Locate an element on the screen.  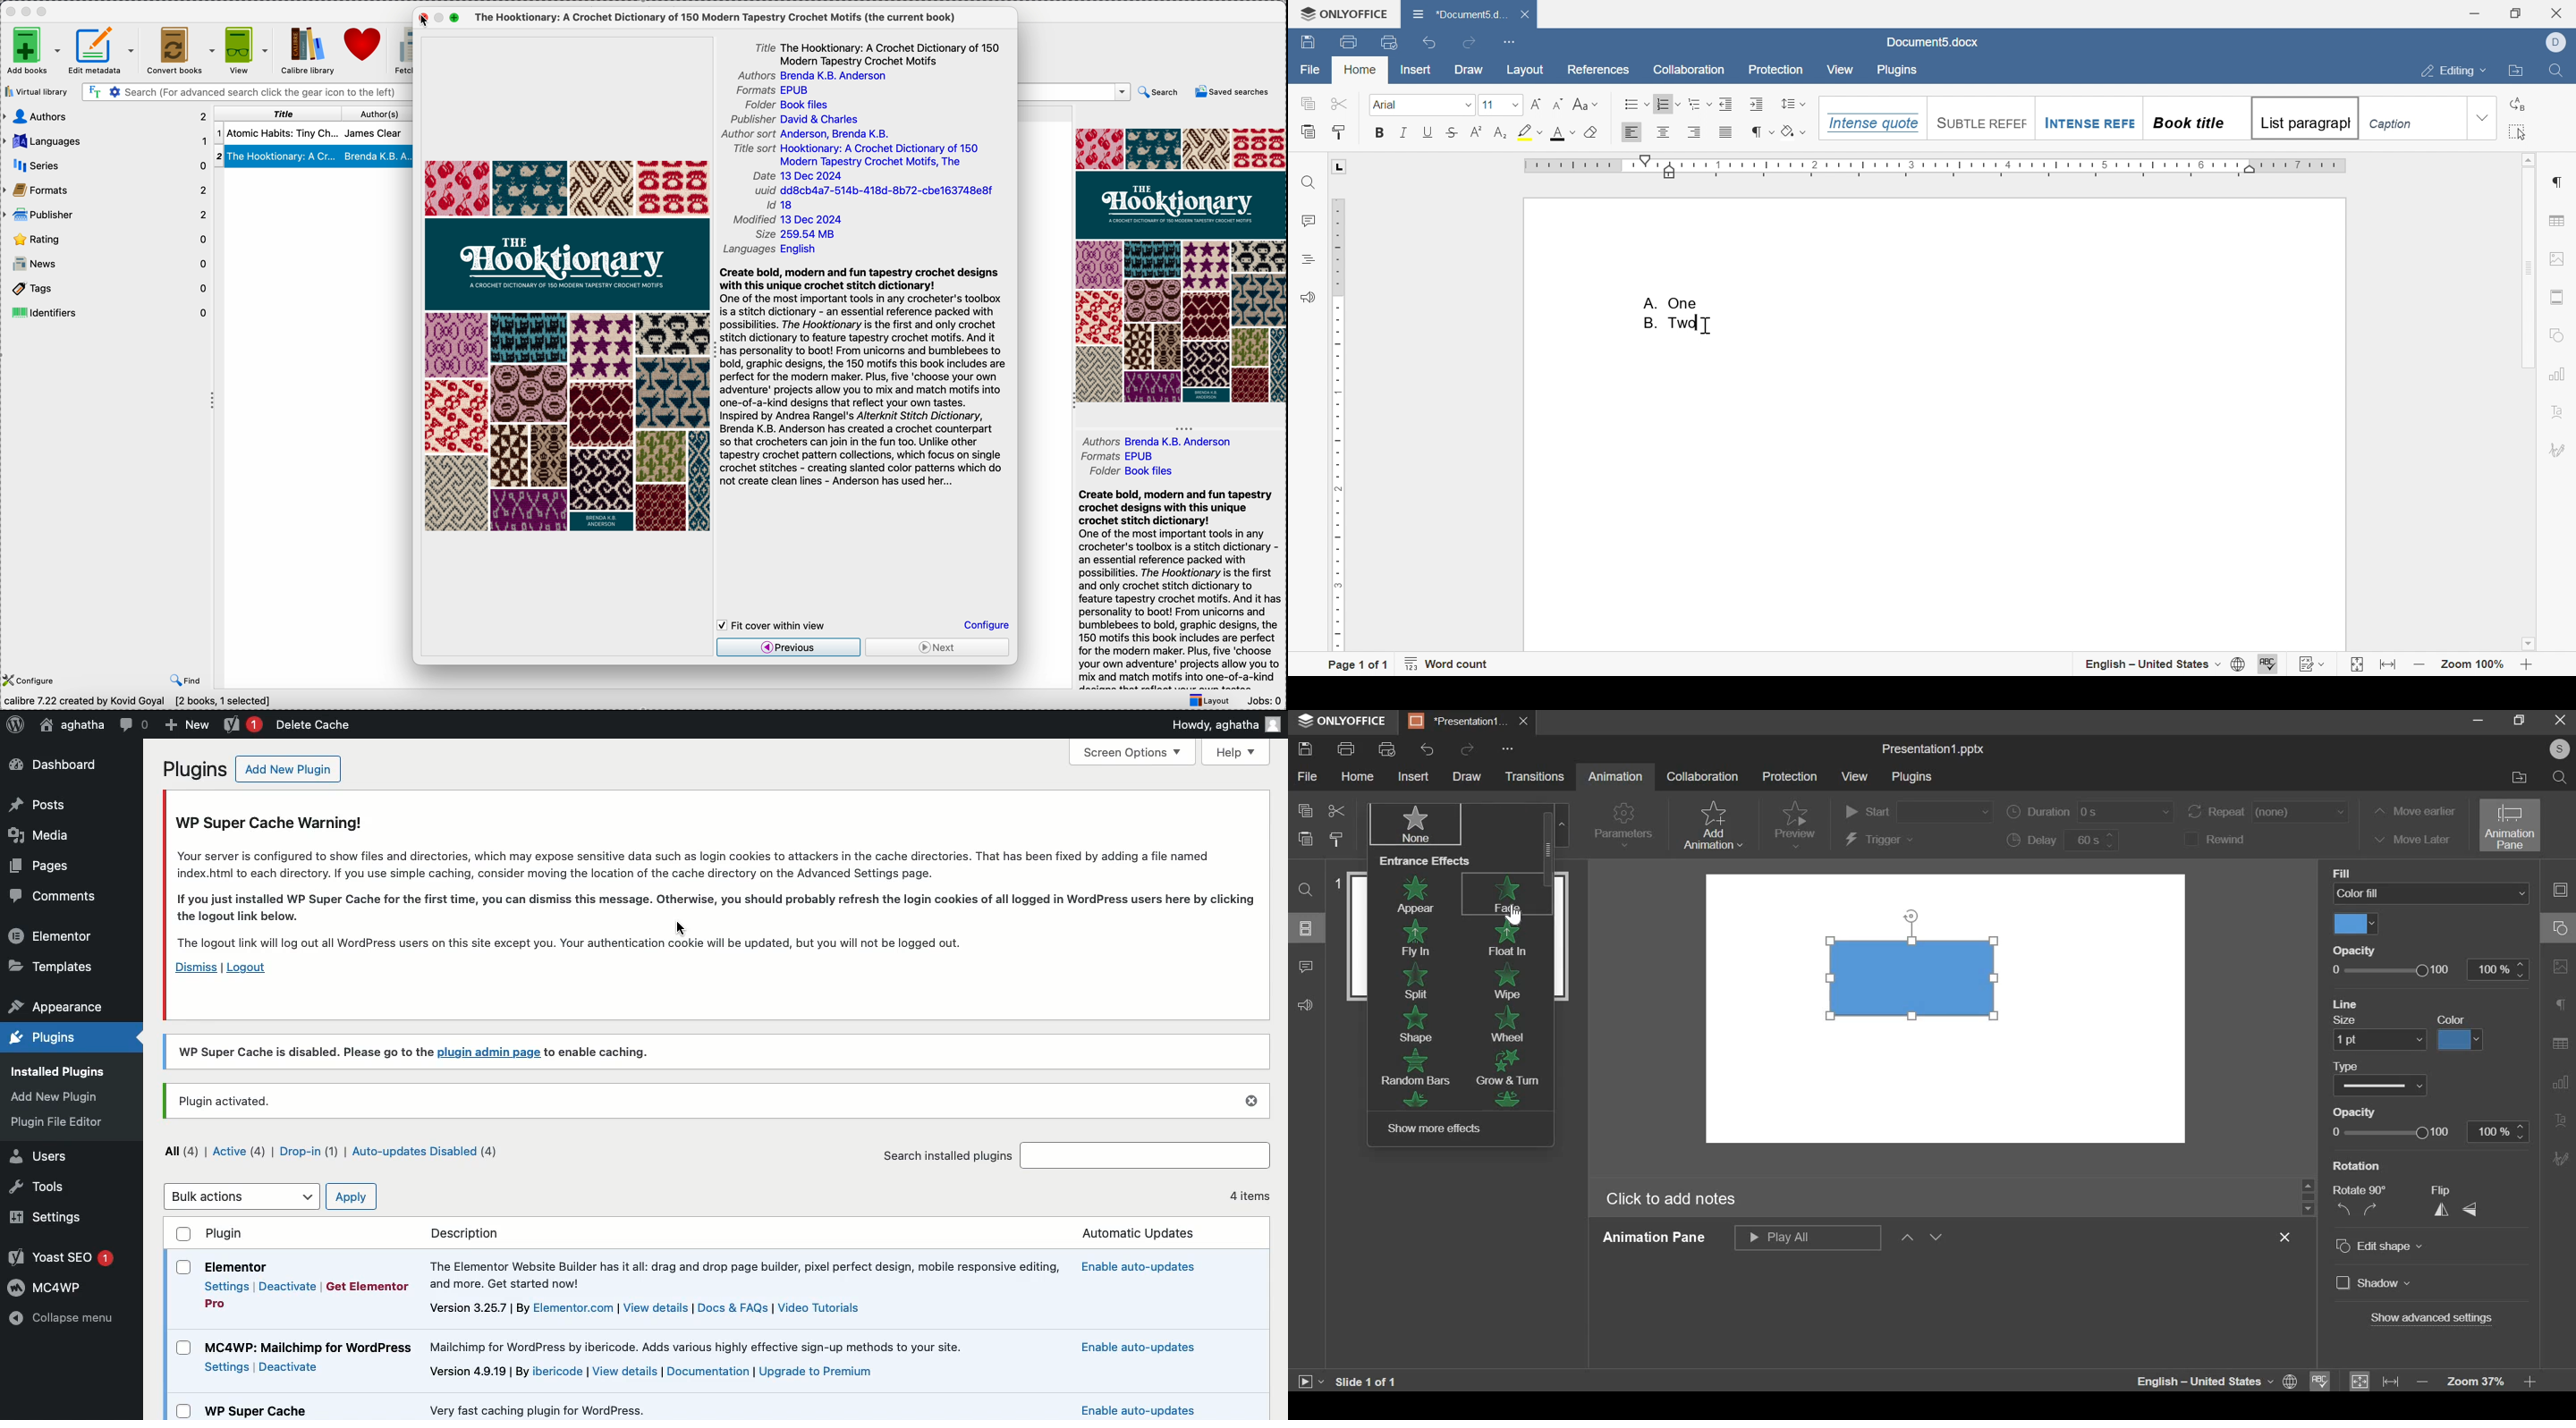
Increase Indent is located at coordinates (1725, 103).